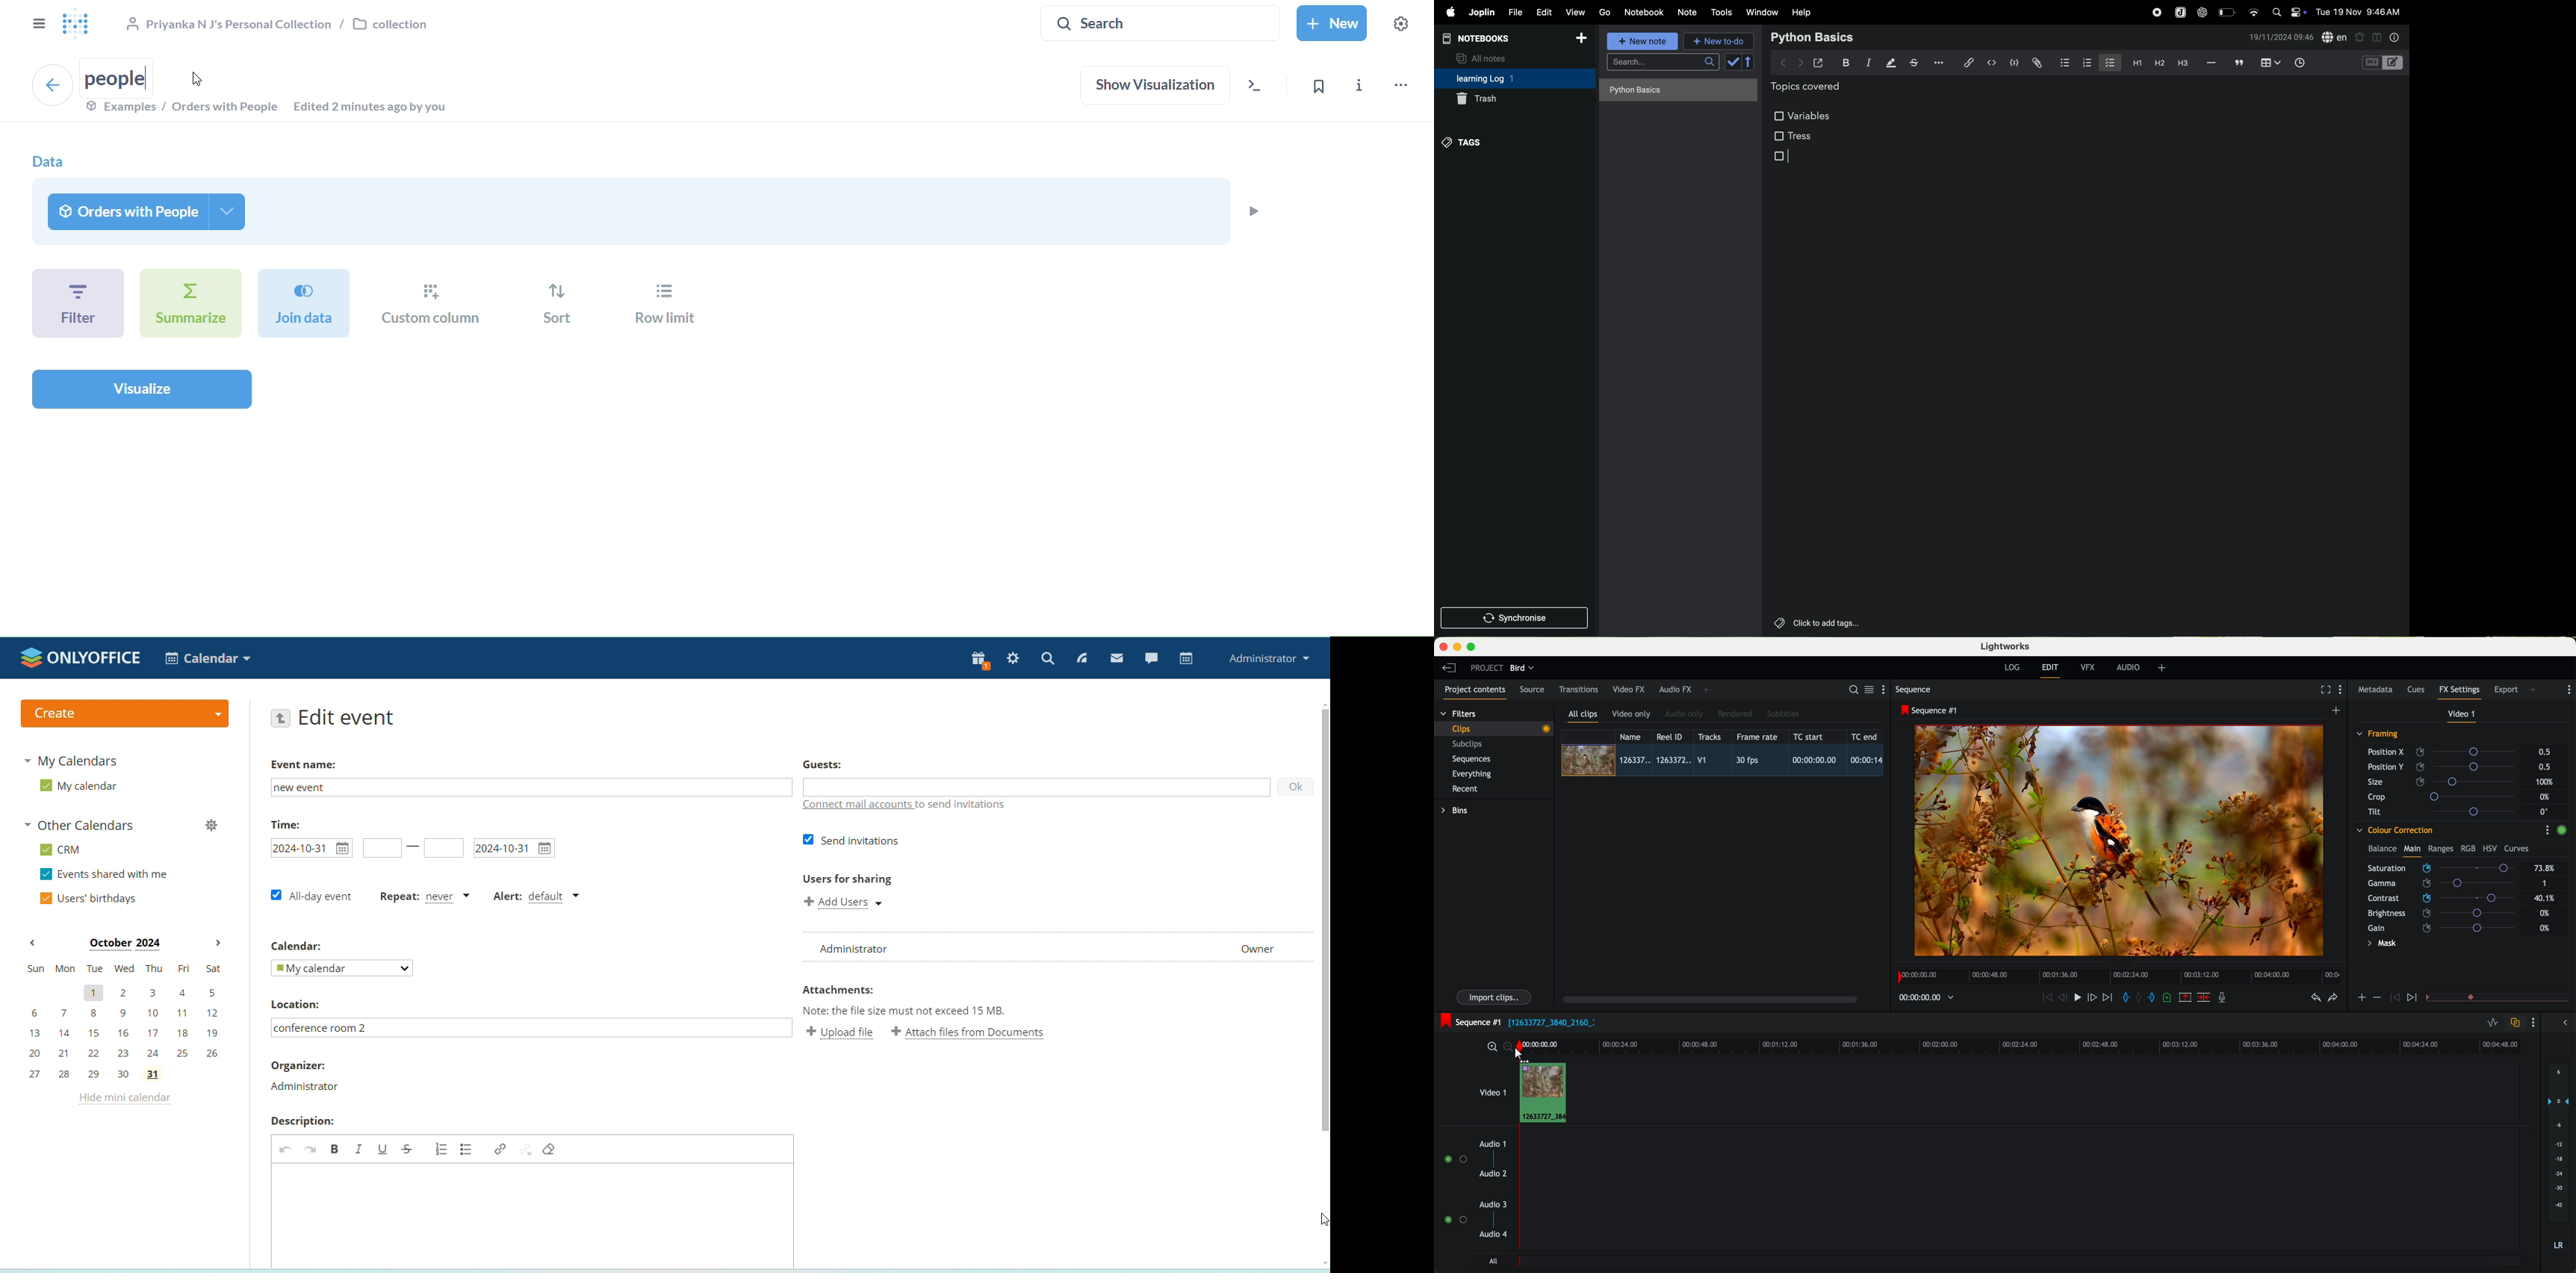 The height and width of the screenshot is (1288, 2576). Describe the element at coordinates (2562, 831) in the screenshot. I see `enable` at that location.